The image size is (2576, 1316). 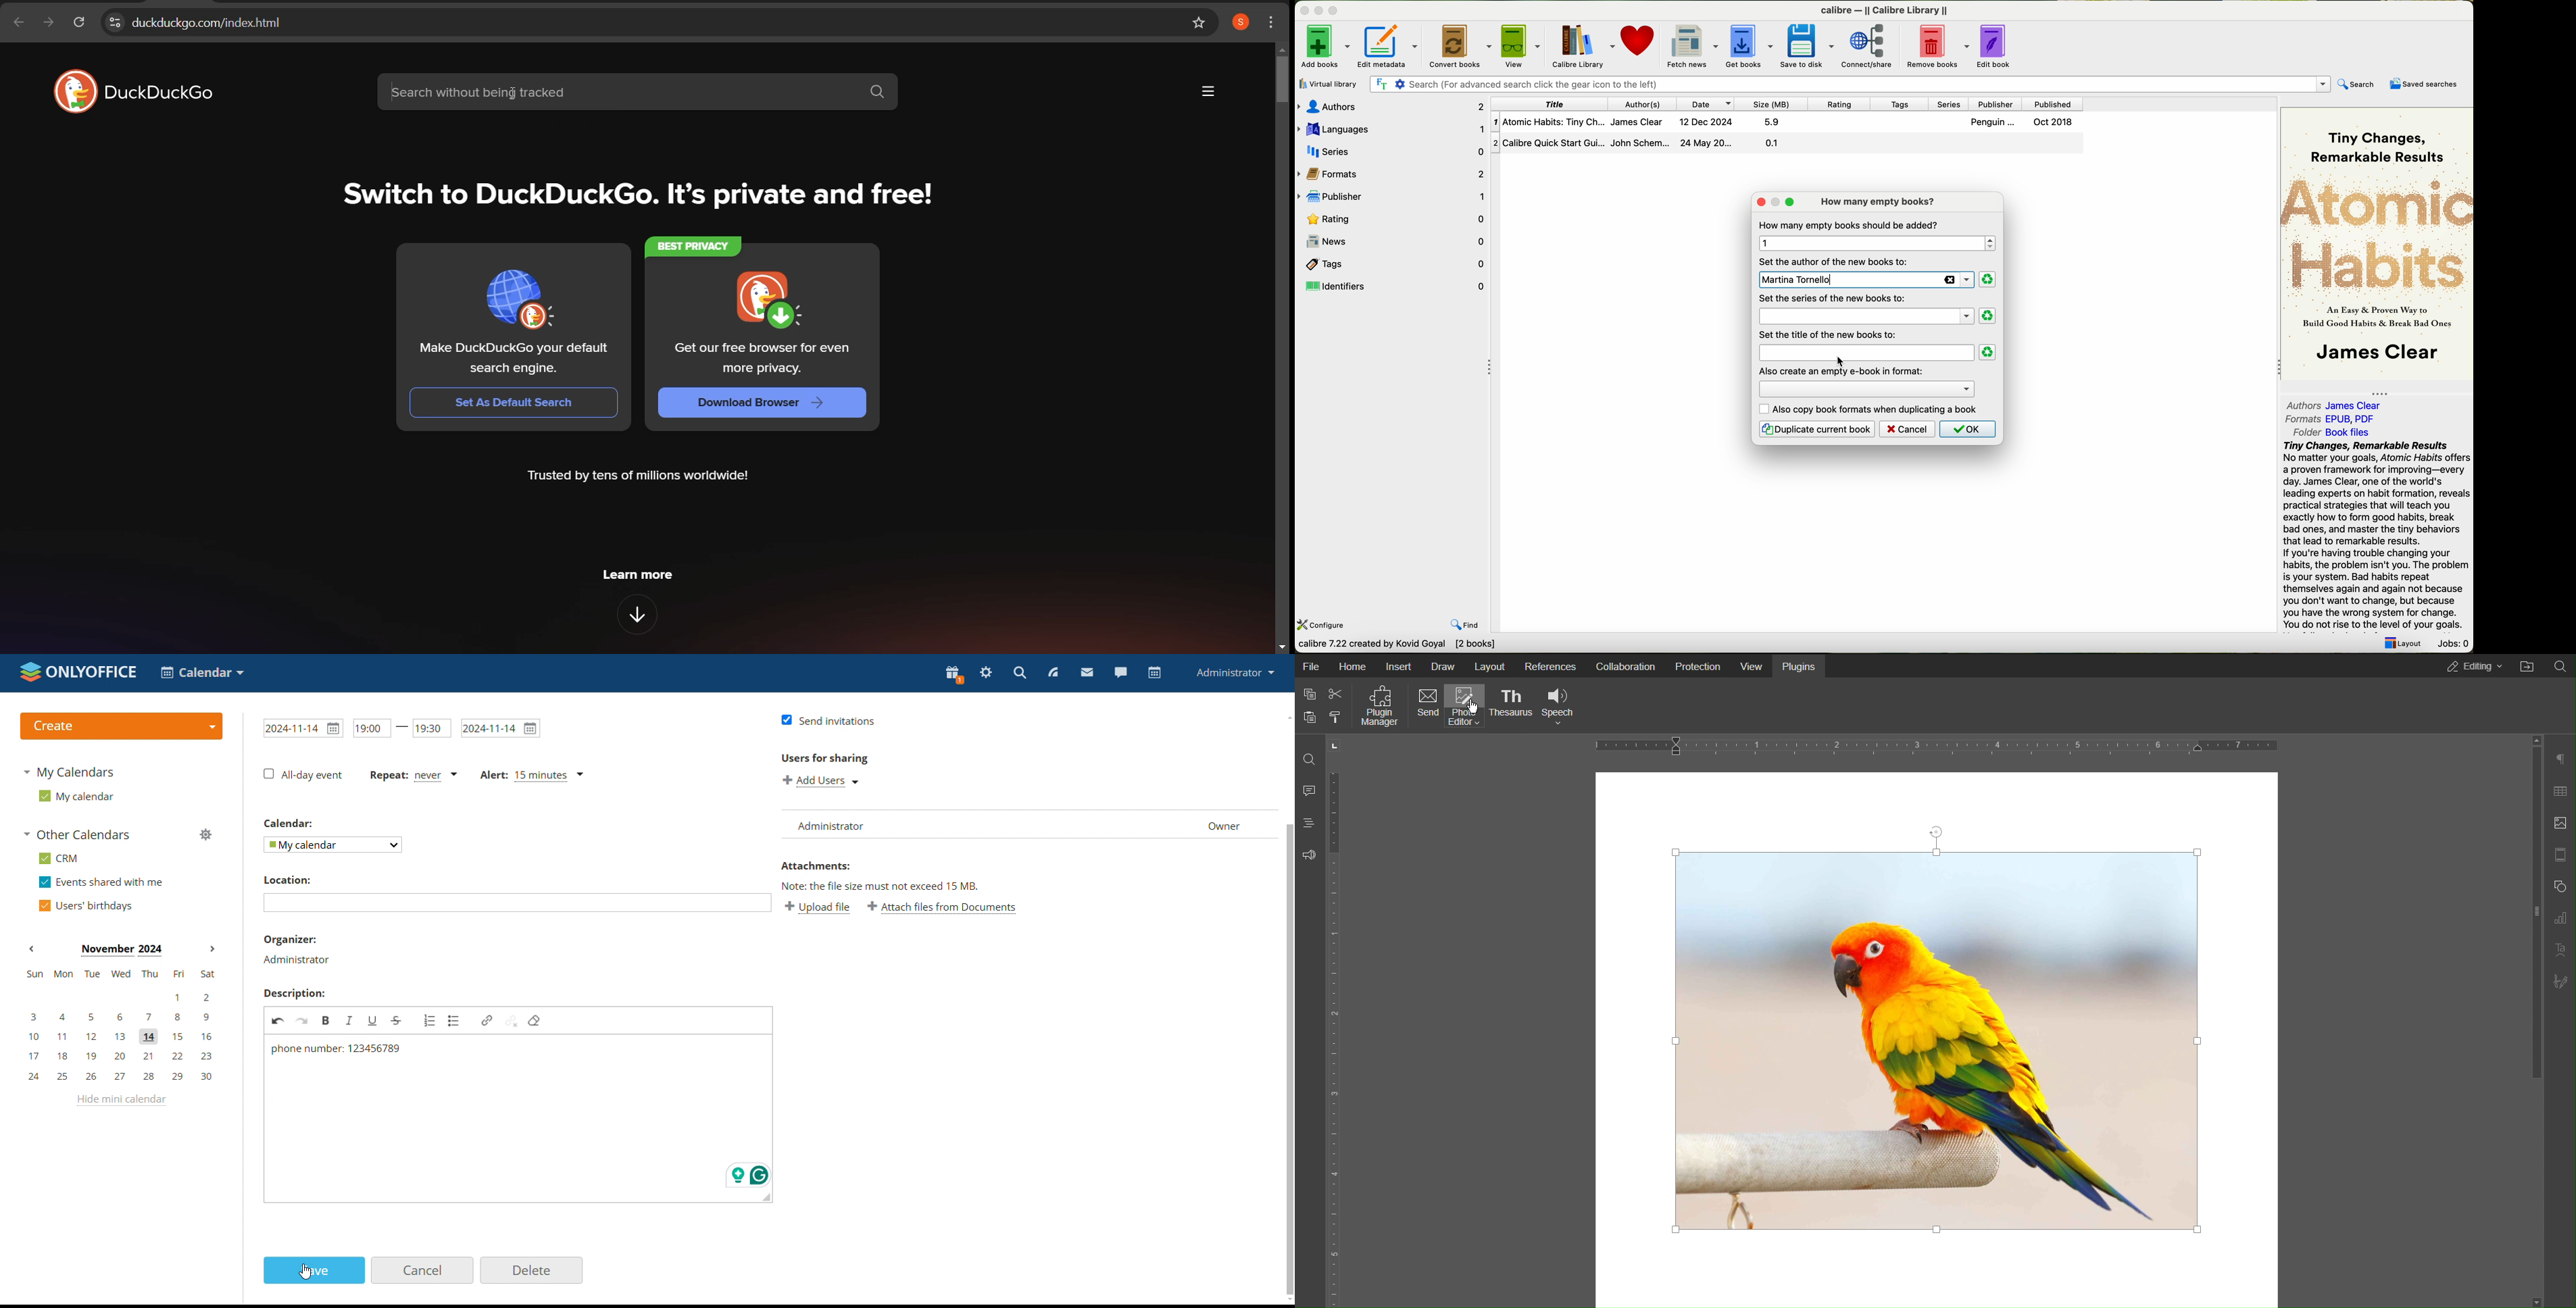 What do you see at coordinates (2560, 919) in the screenshot?
I see `Graph Settings` at bounding box center [2560, 919].